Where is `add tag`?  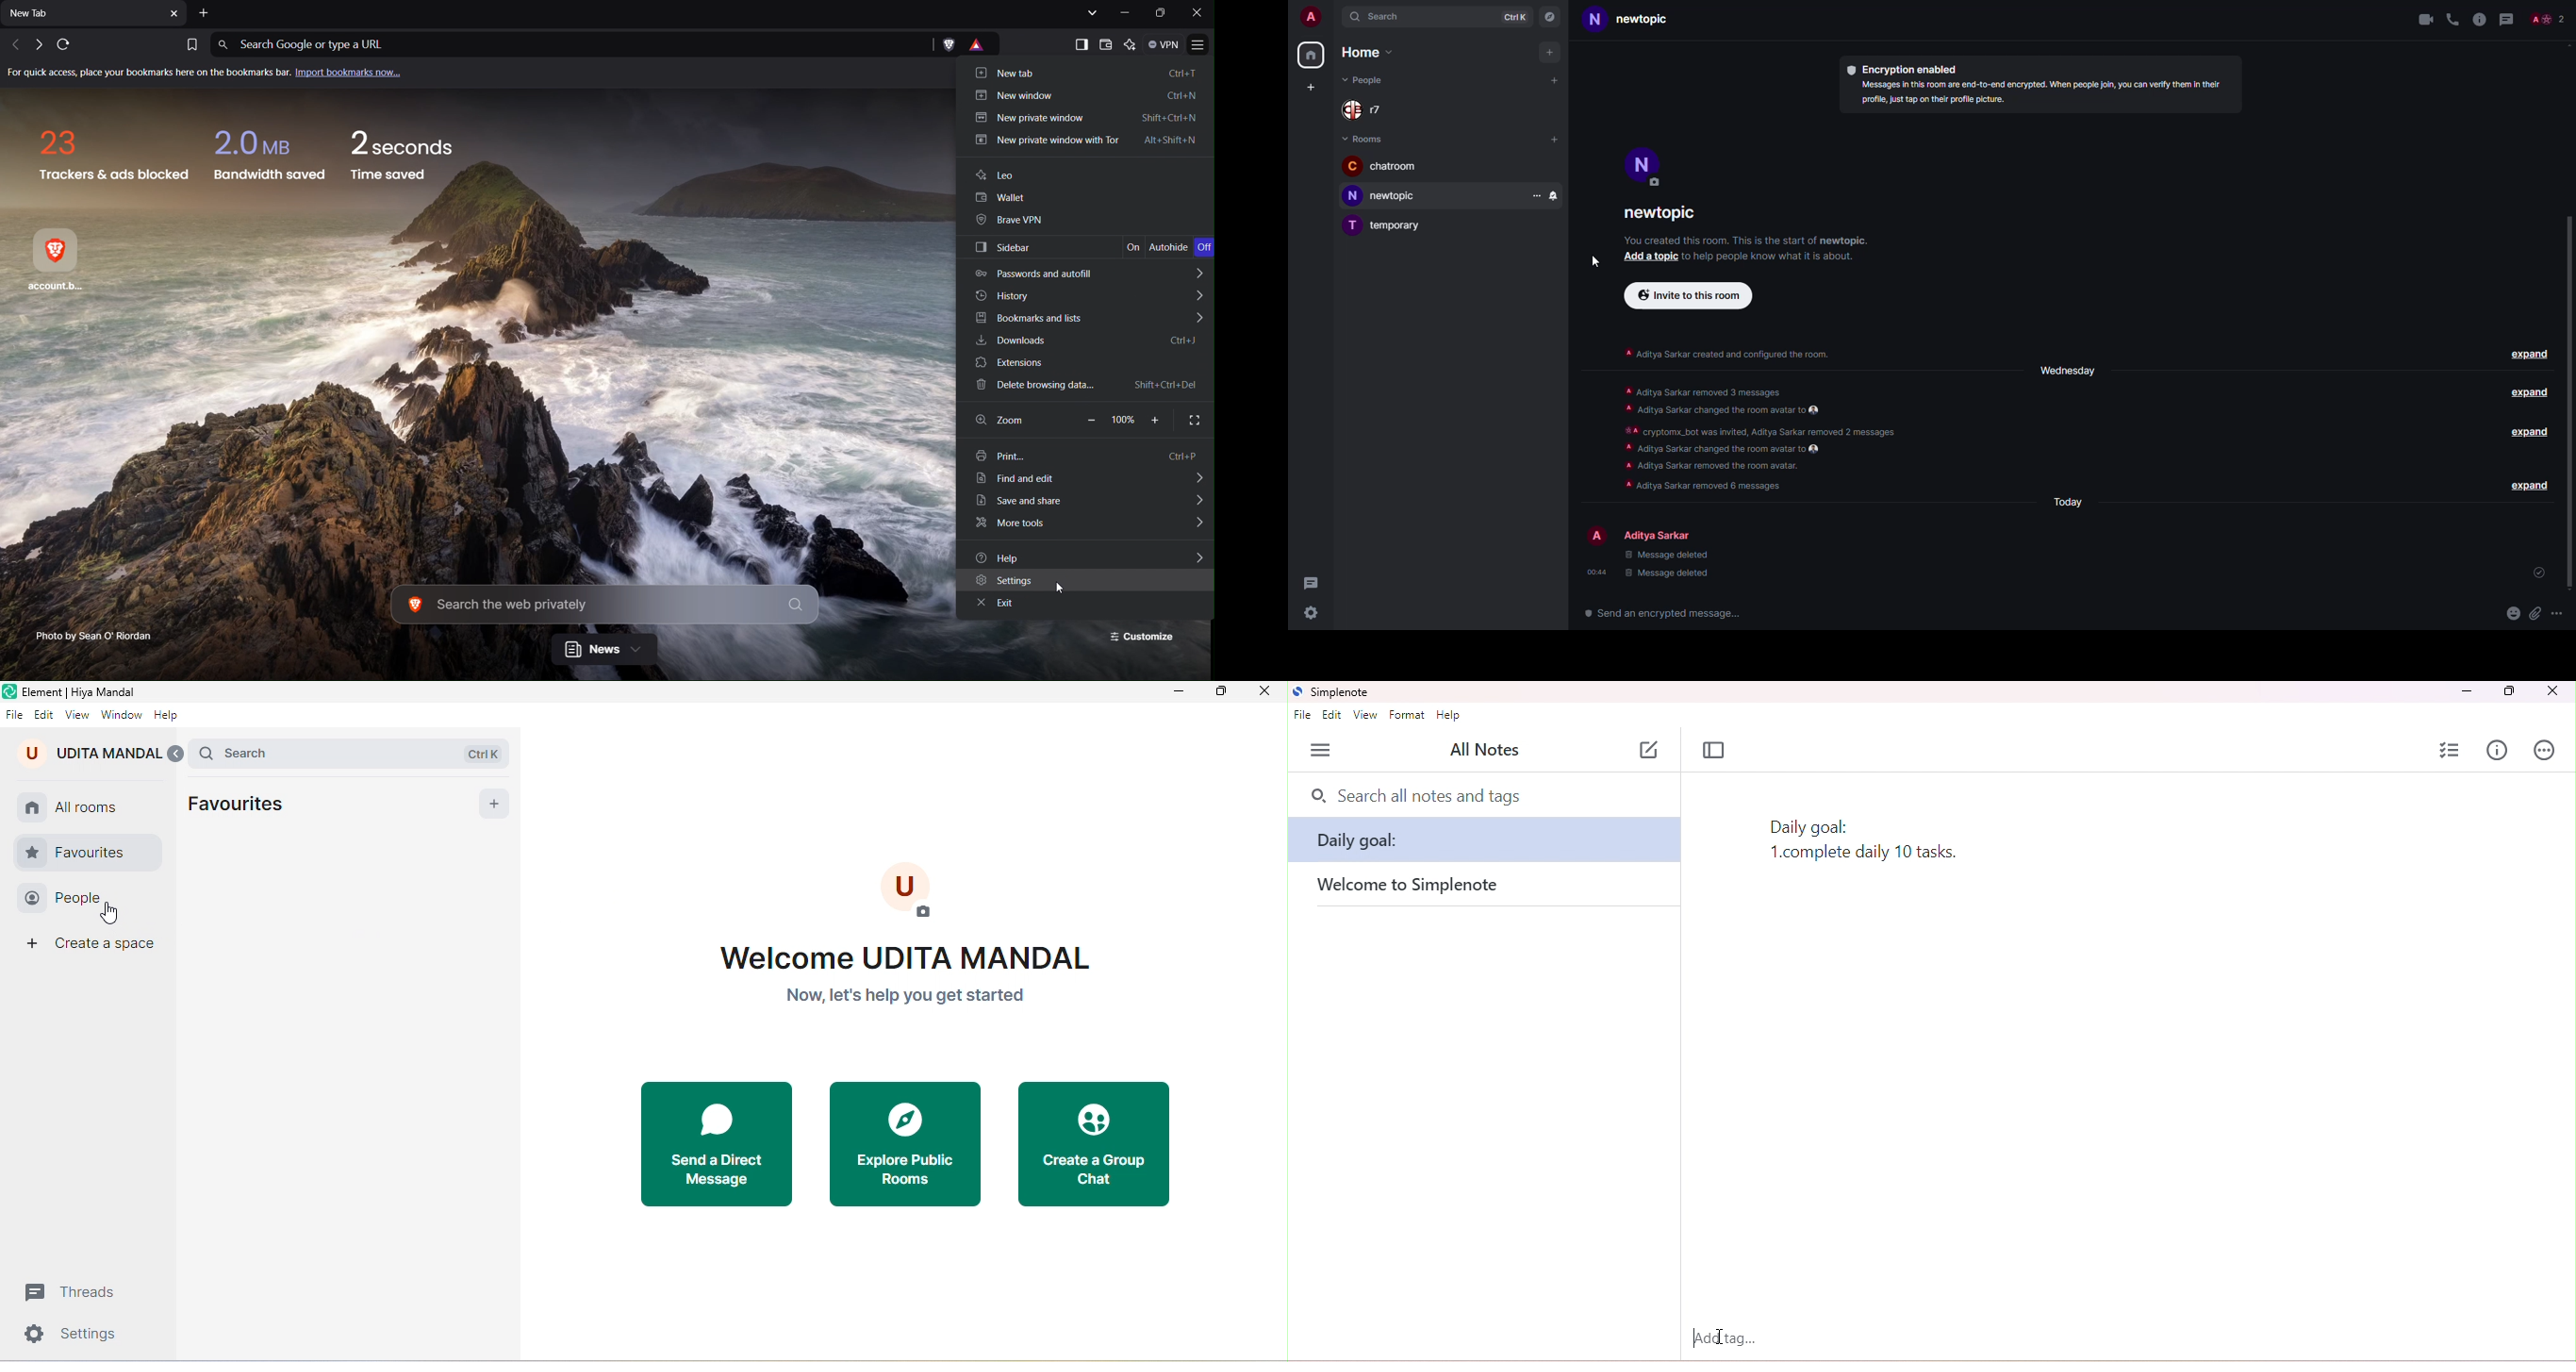
add tag is located at coordinates (1725, 1338).